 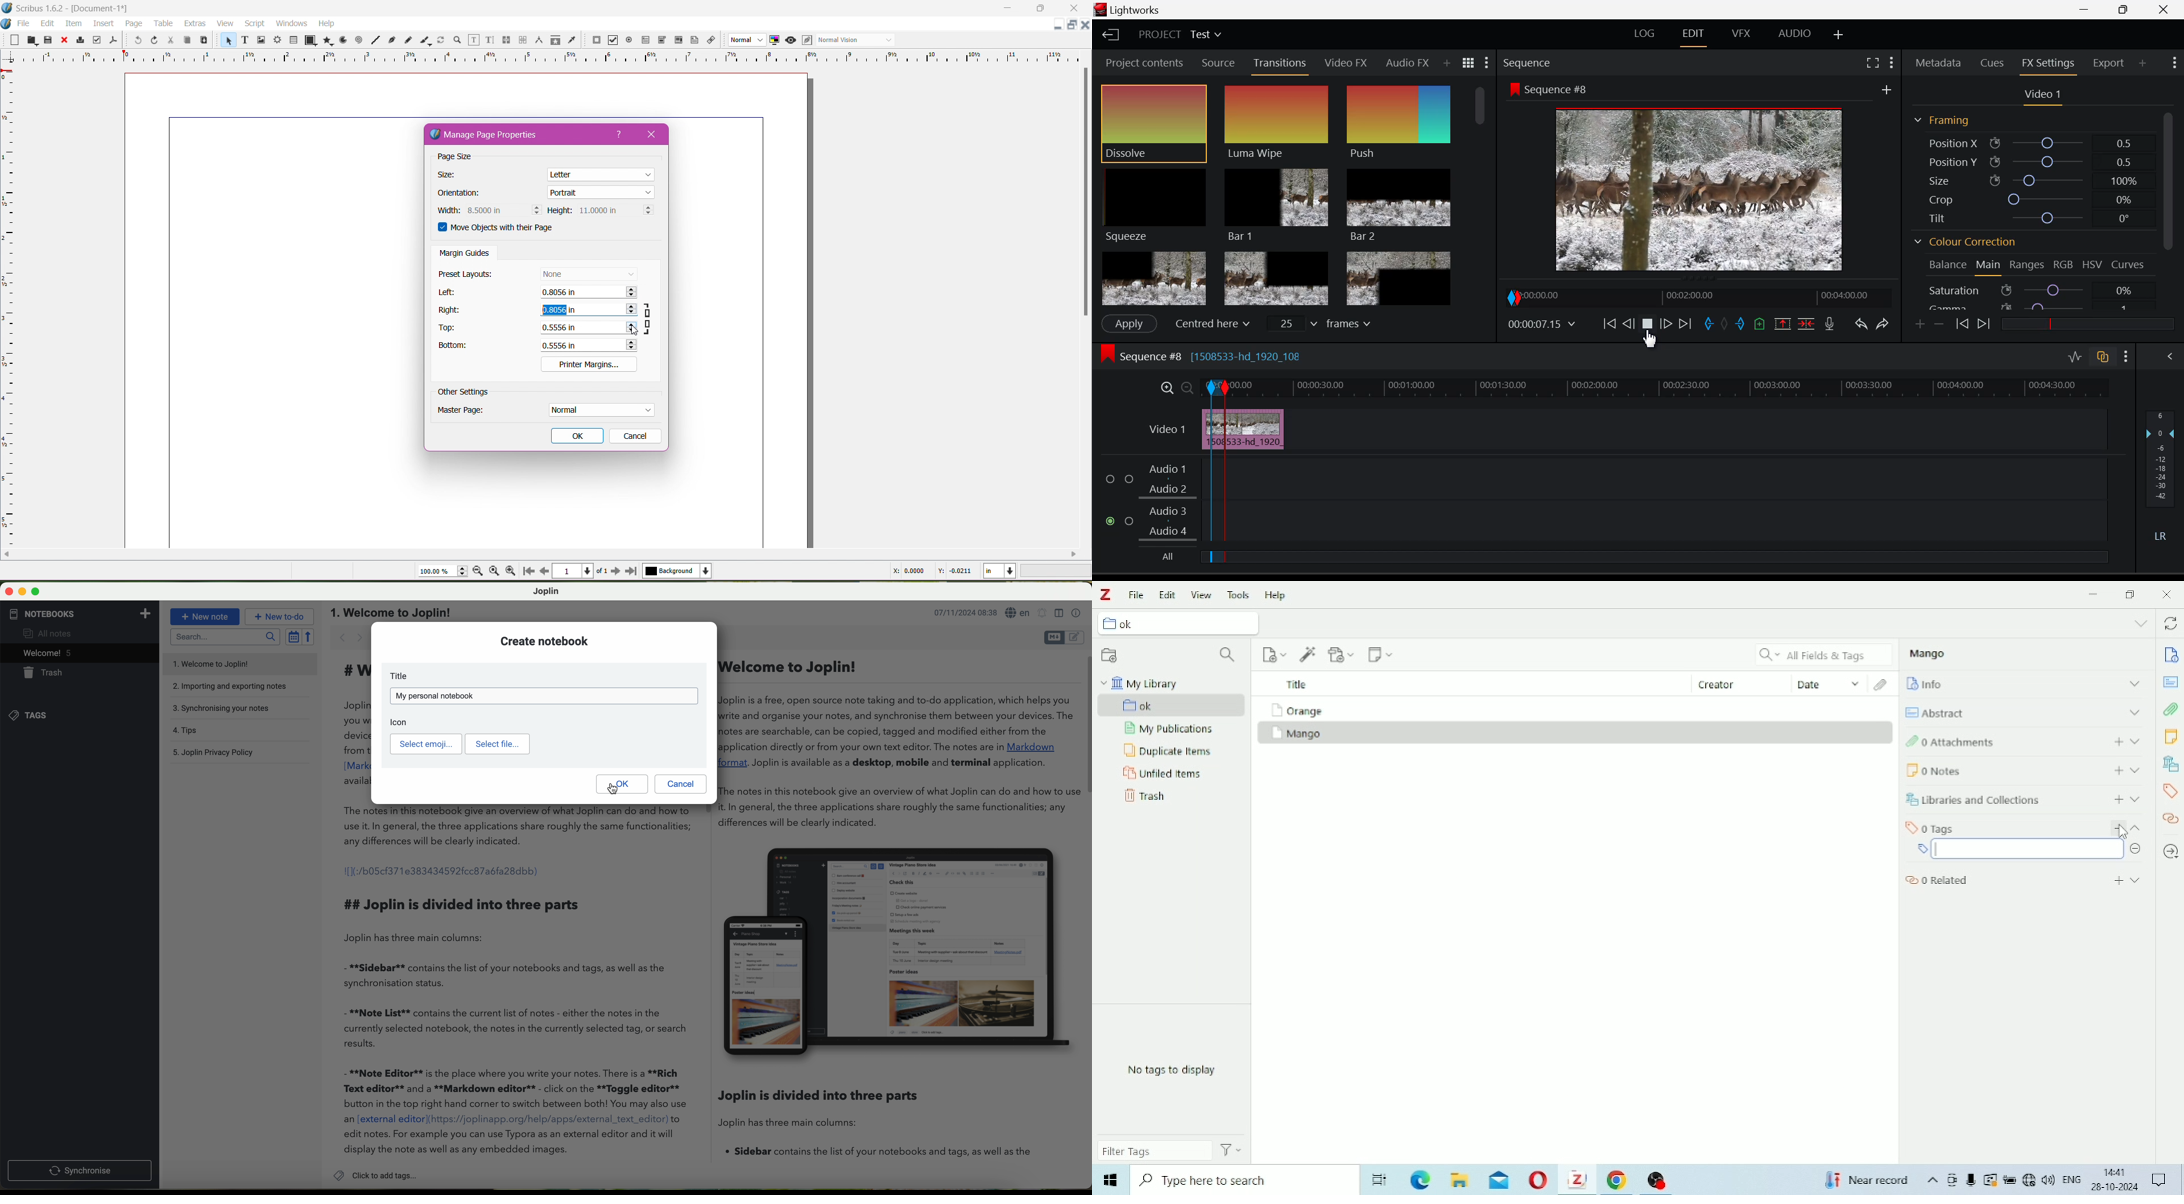 I want to click on create notebook , so click(x=543, y=641).